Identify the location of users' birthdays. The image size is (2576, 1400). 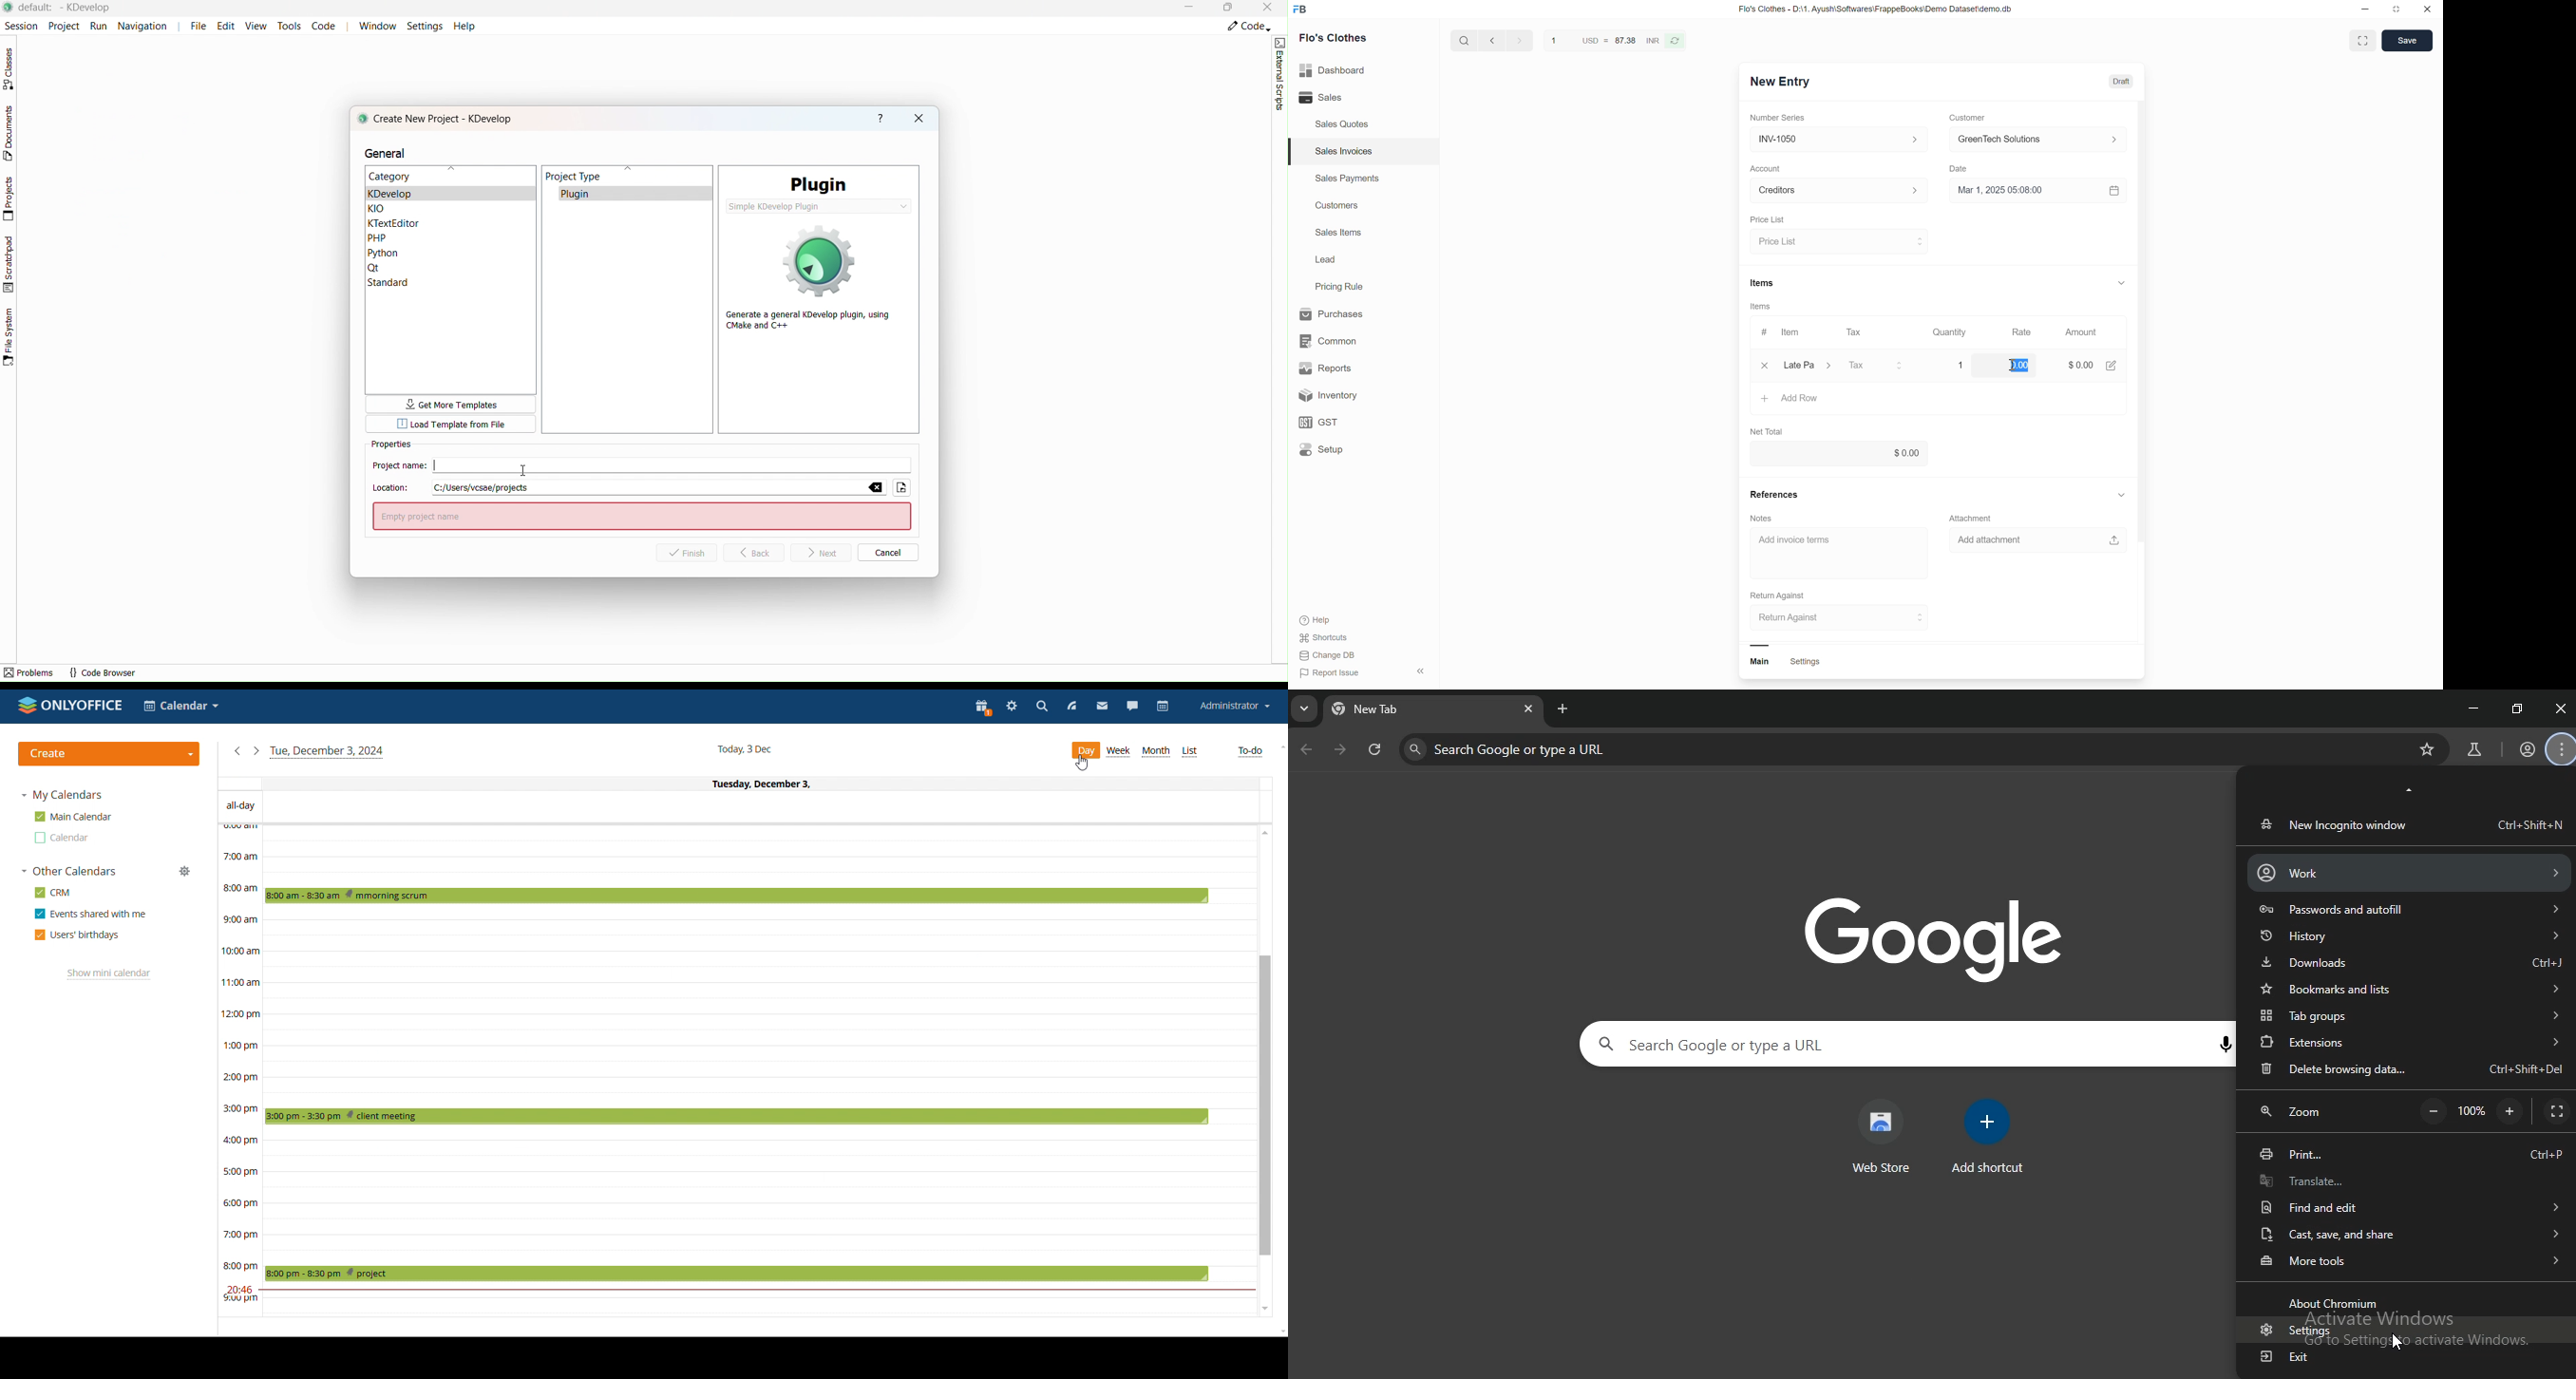
(76, 935).